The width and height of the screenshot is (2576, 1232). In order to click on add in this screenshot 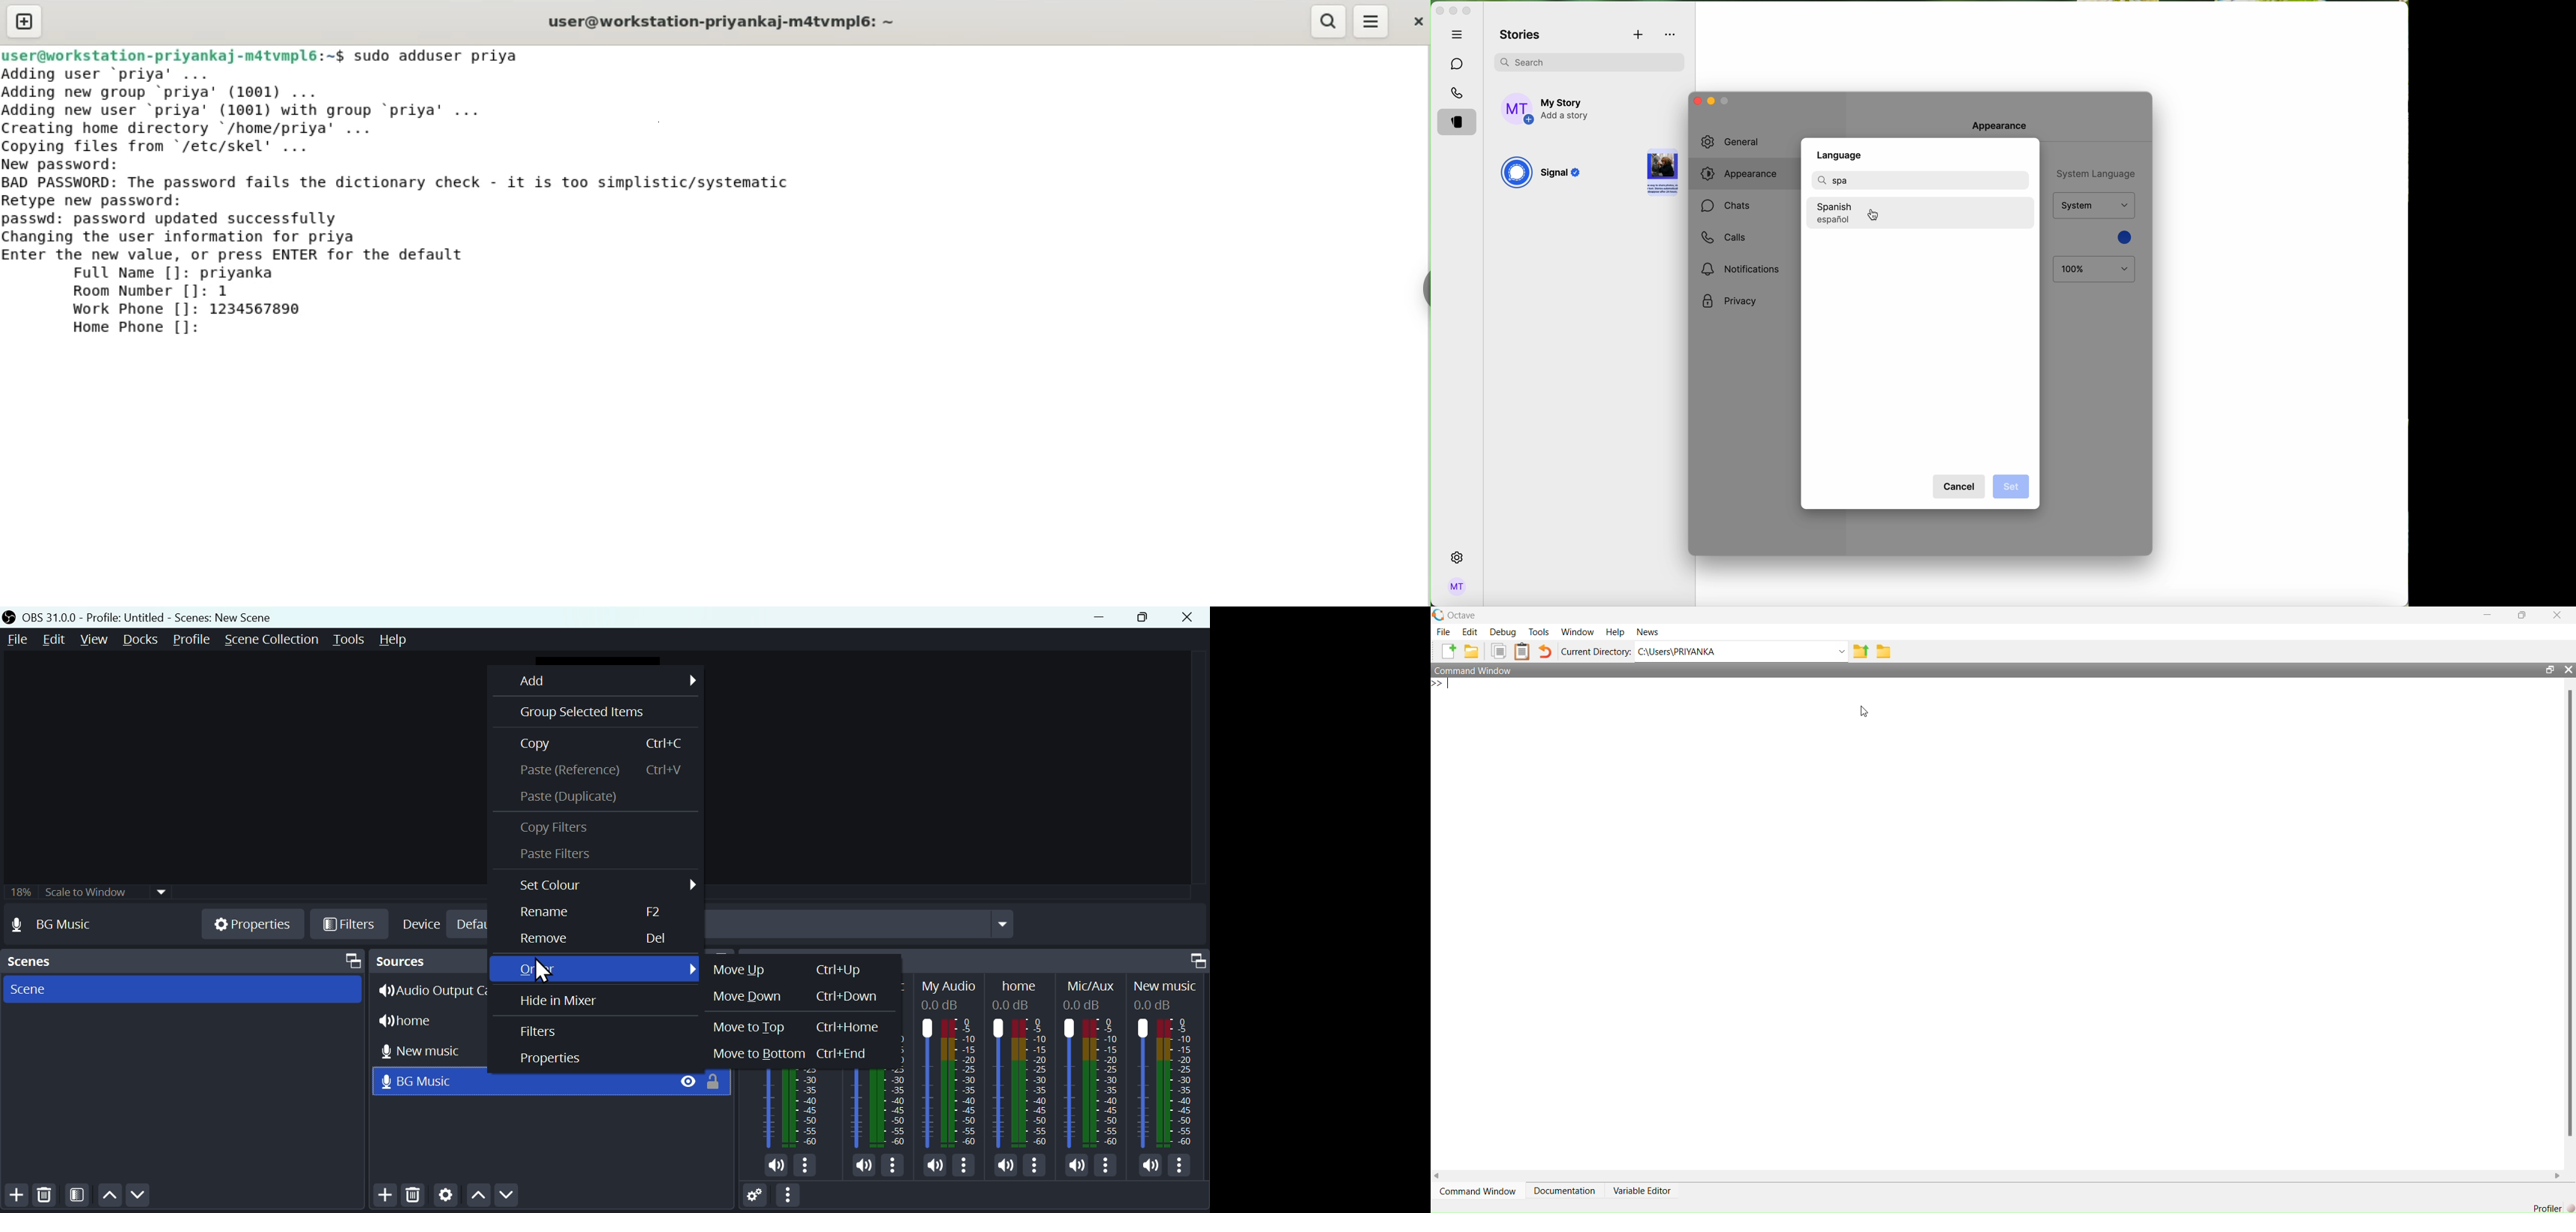, I will do `click(1639, 35)`.